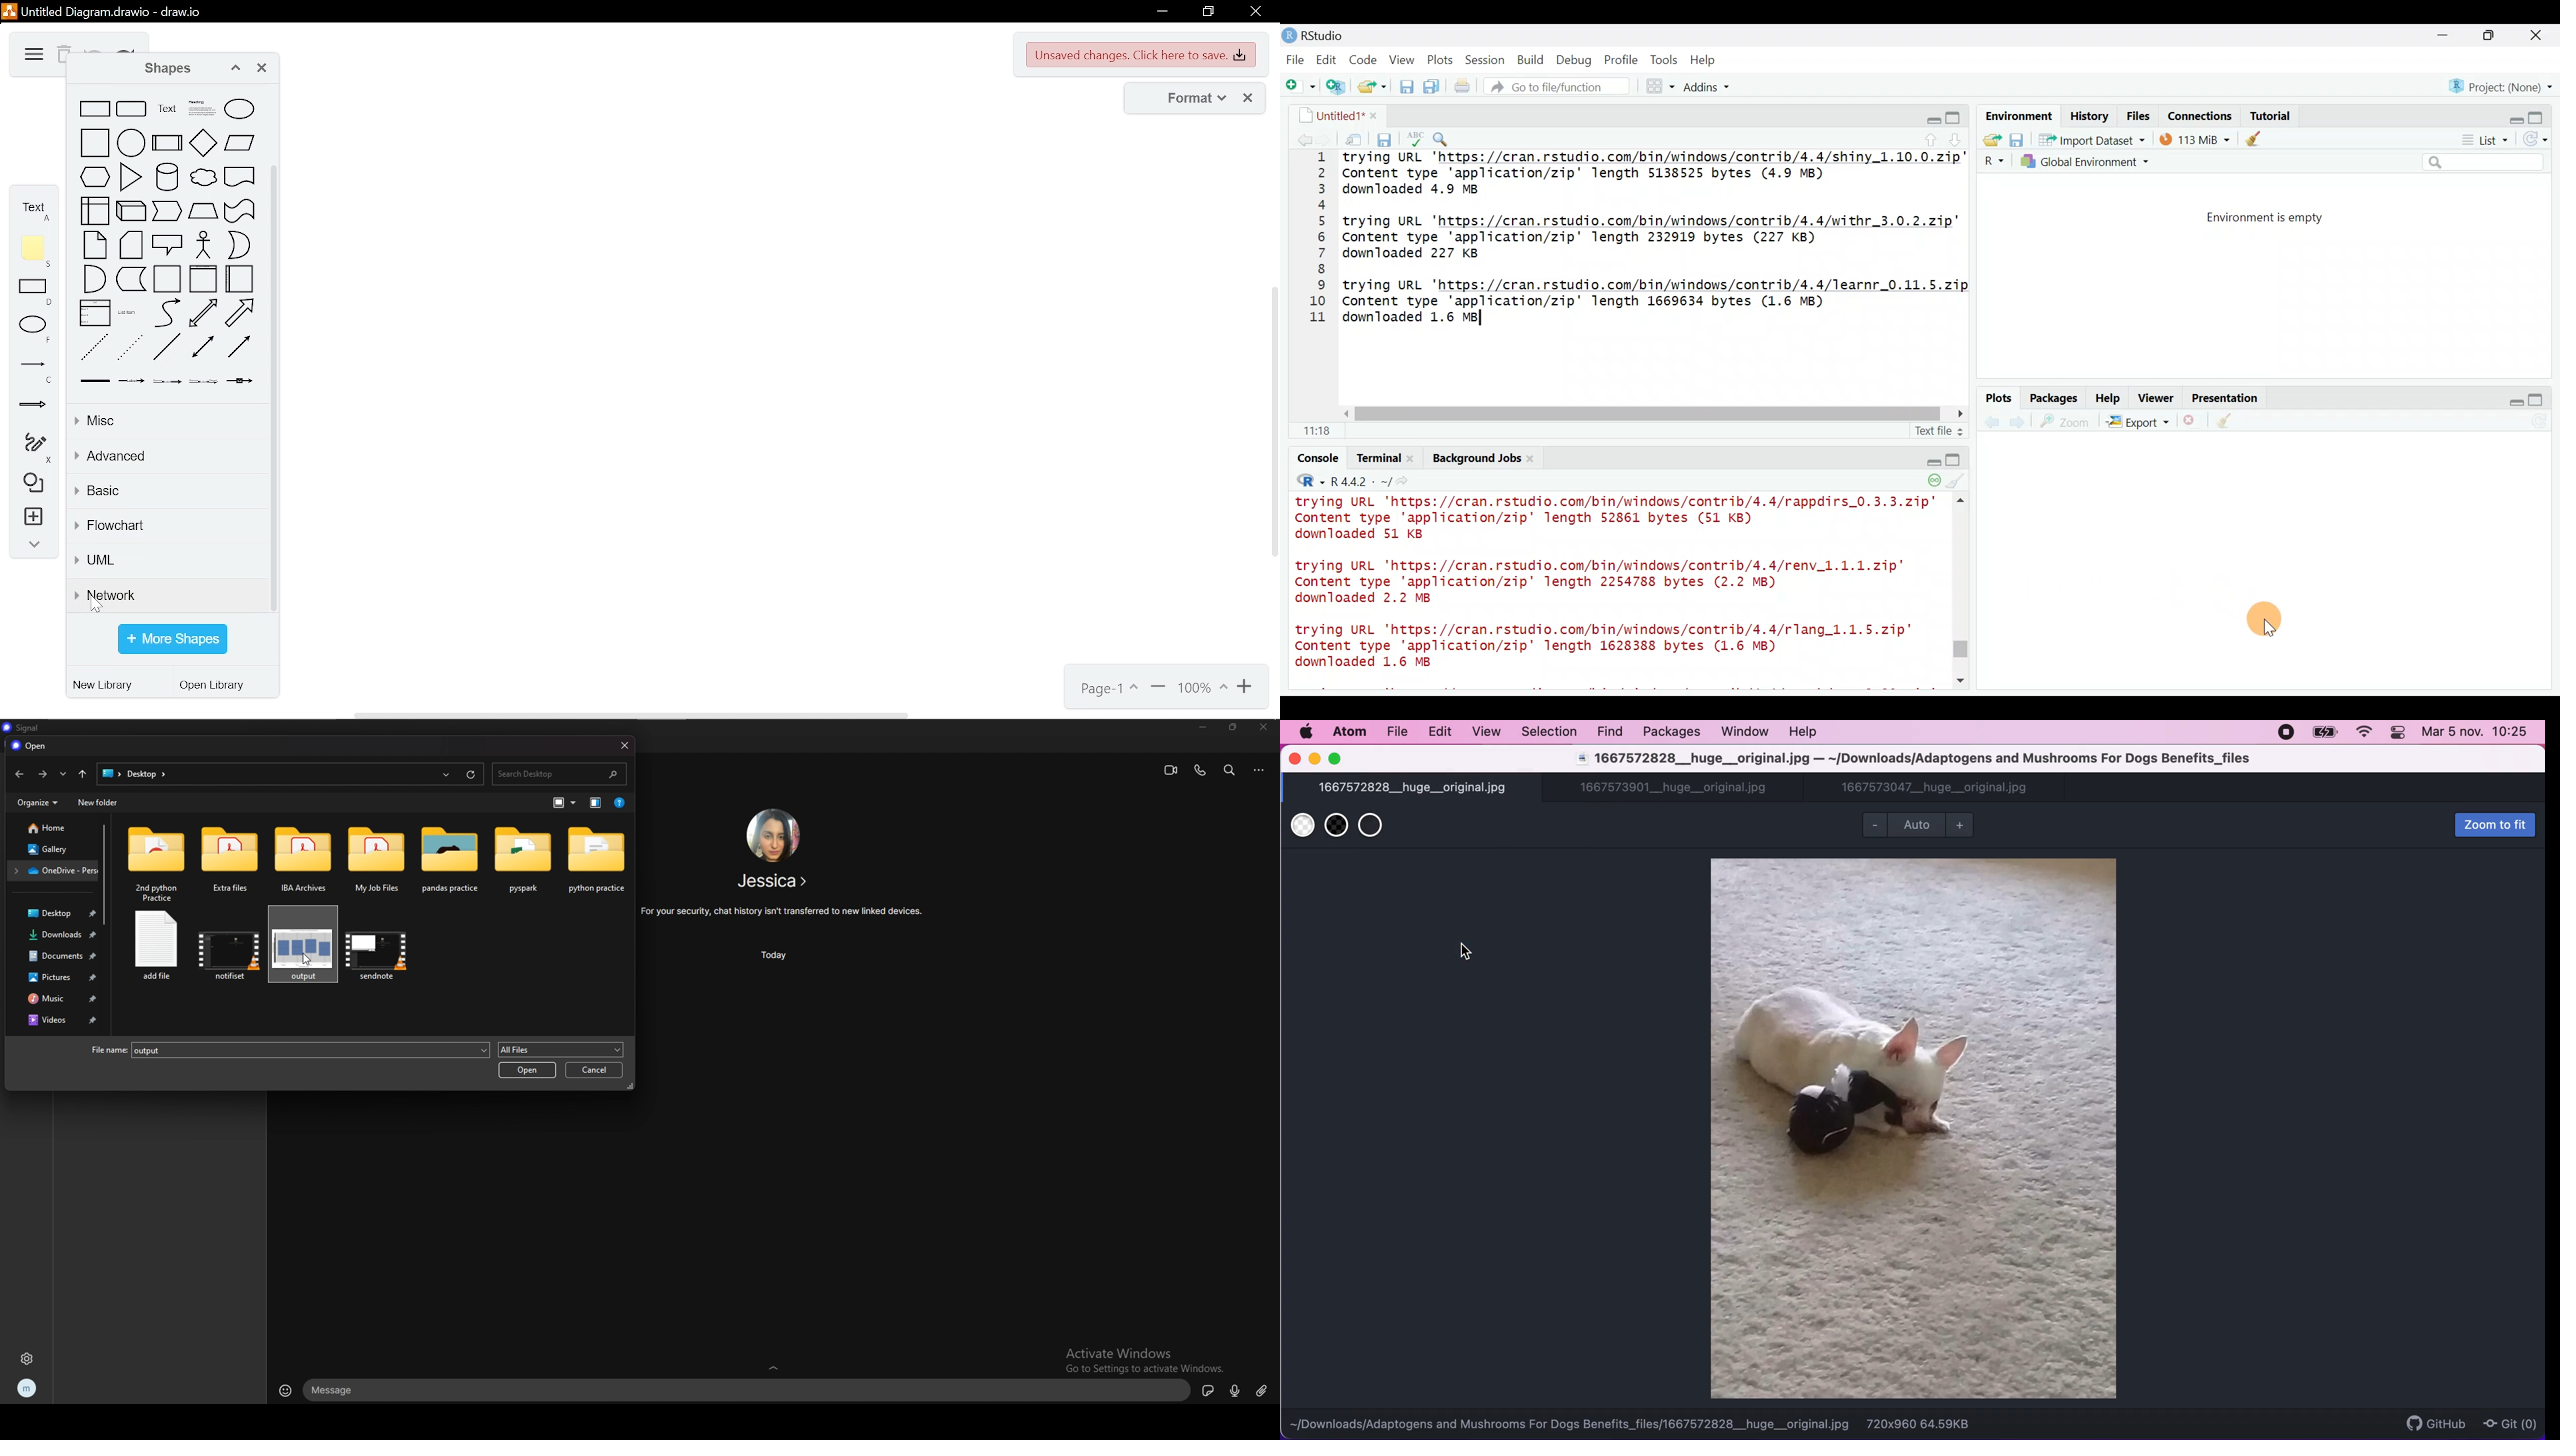  What do you see at coordinates (114, 10) in the screenshot?
I see `Untitled diagram.drawio - draw.io` at bounding box center [114, 10].